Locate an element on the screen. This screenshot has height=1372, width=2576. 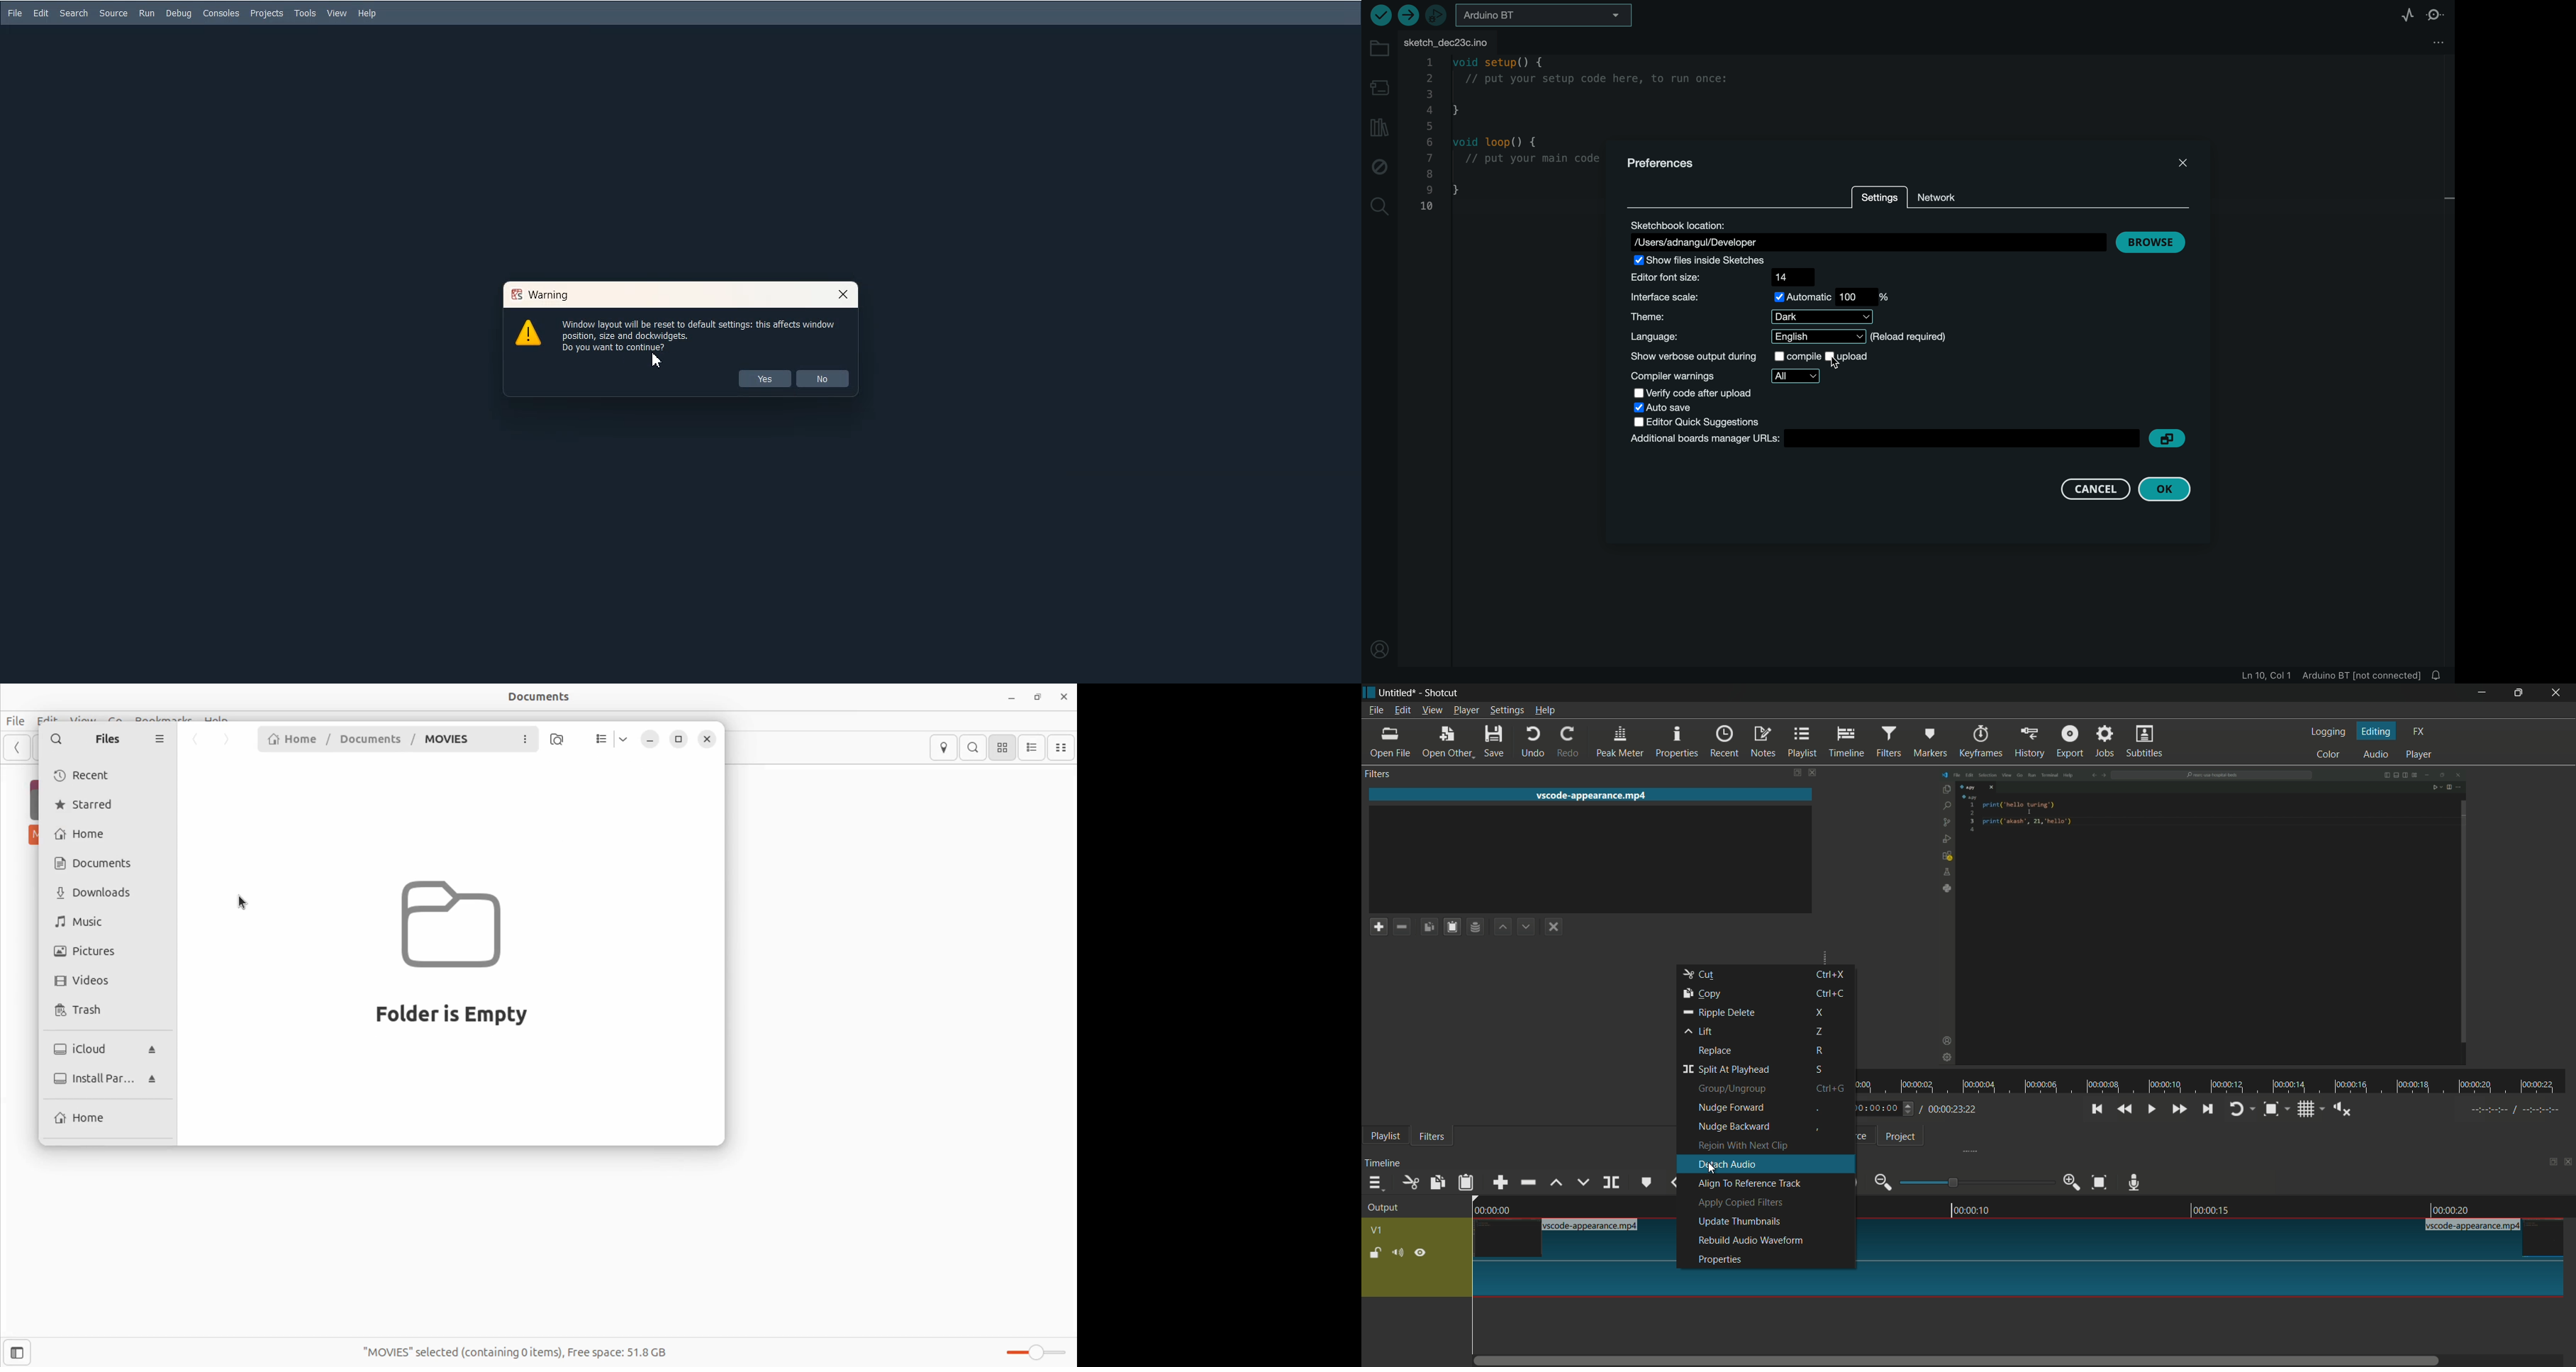
browse is located at coordinates (2156, 243).